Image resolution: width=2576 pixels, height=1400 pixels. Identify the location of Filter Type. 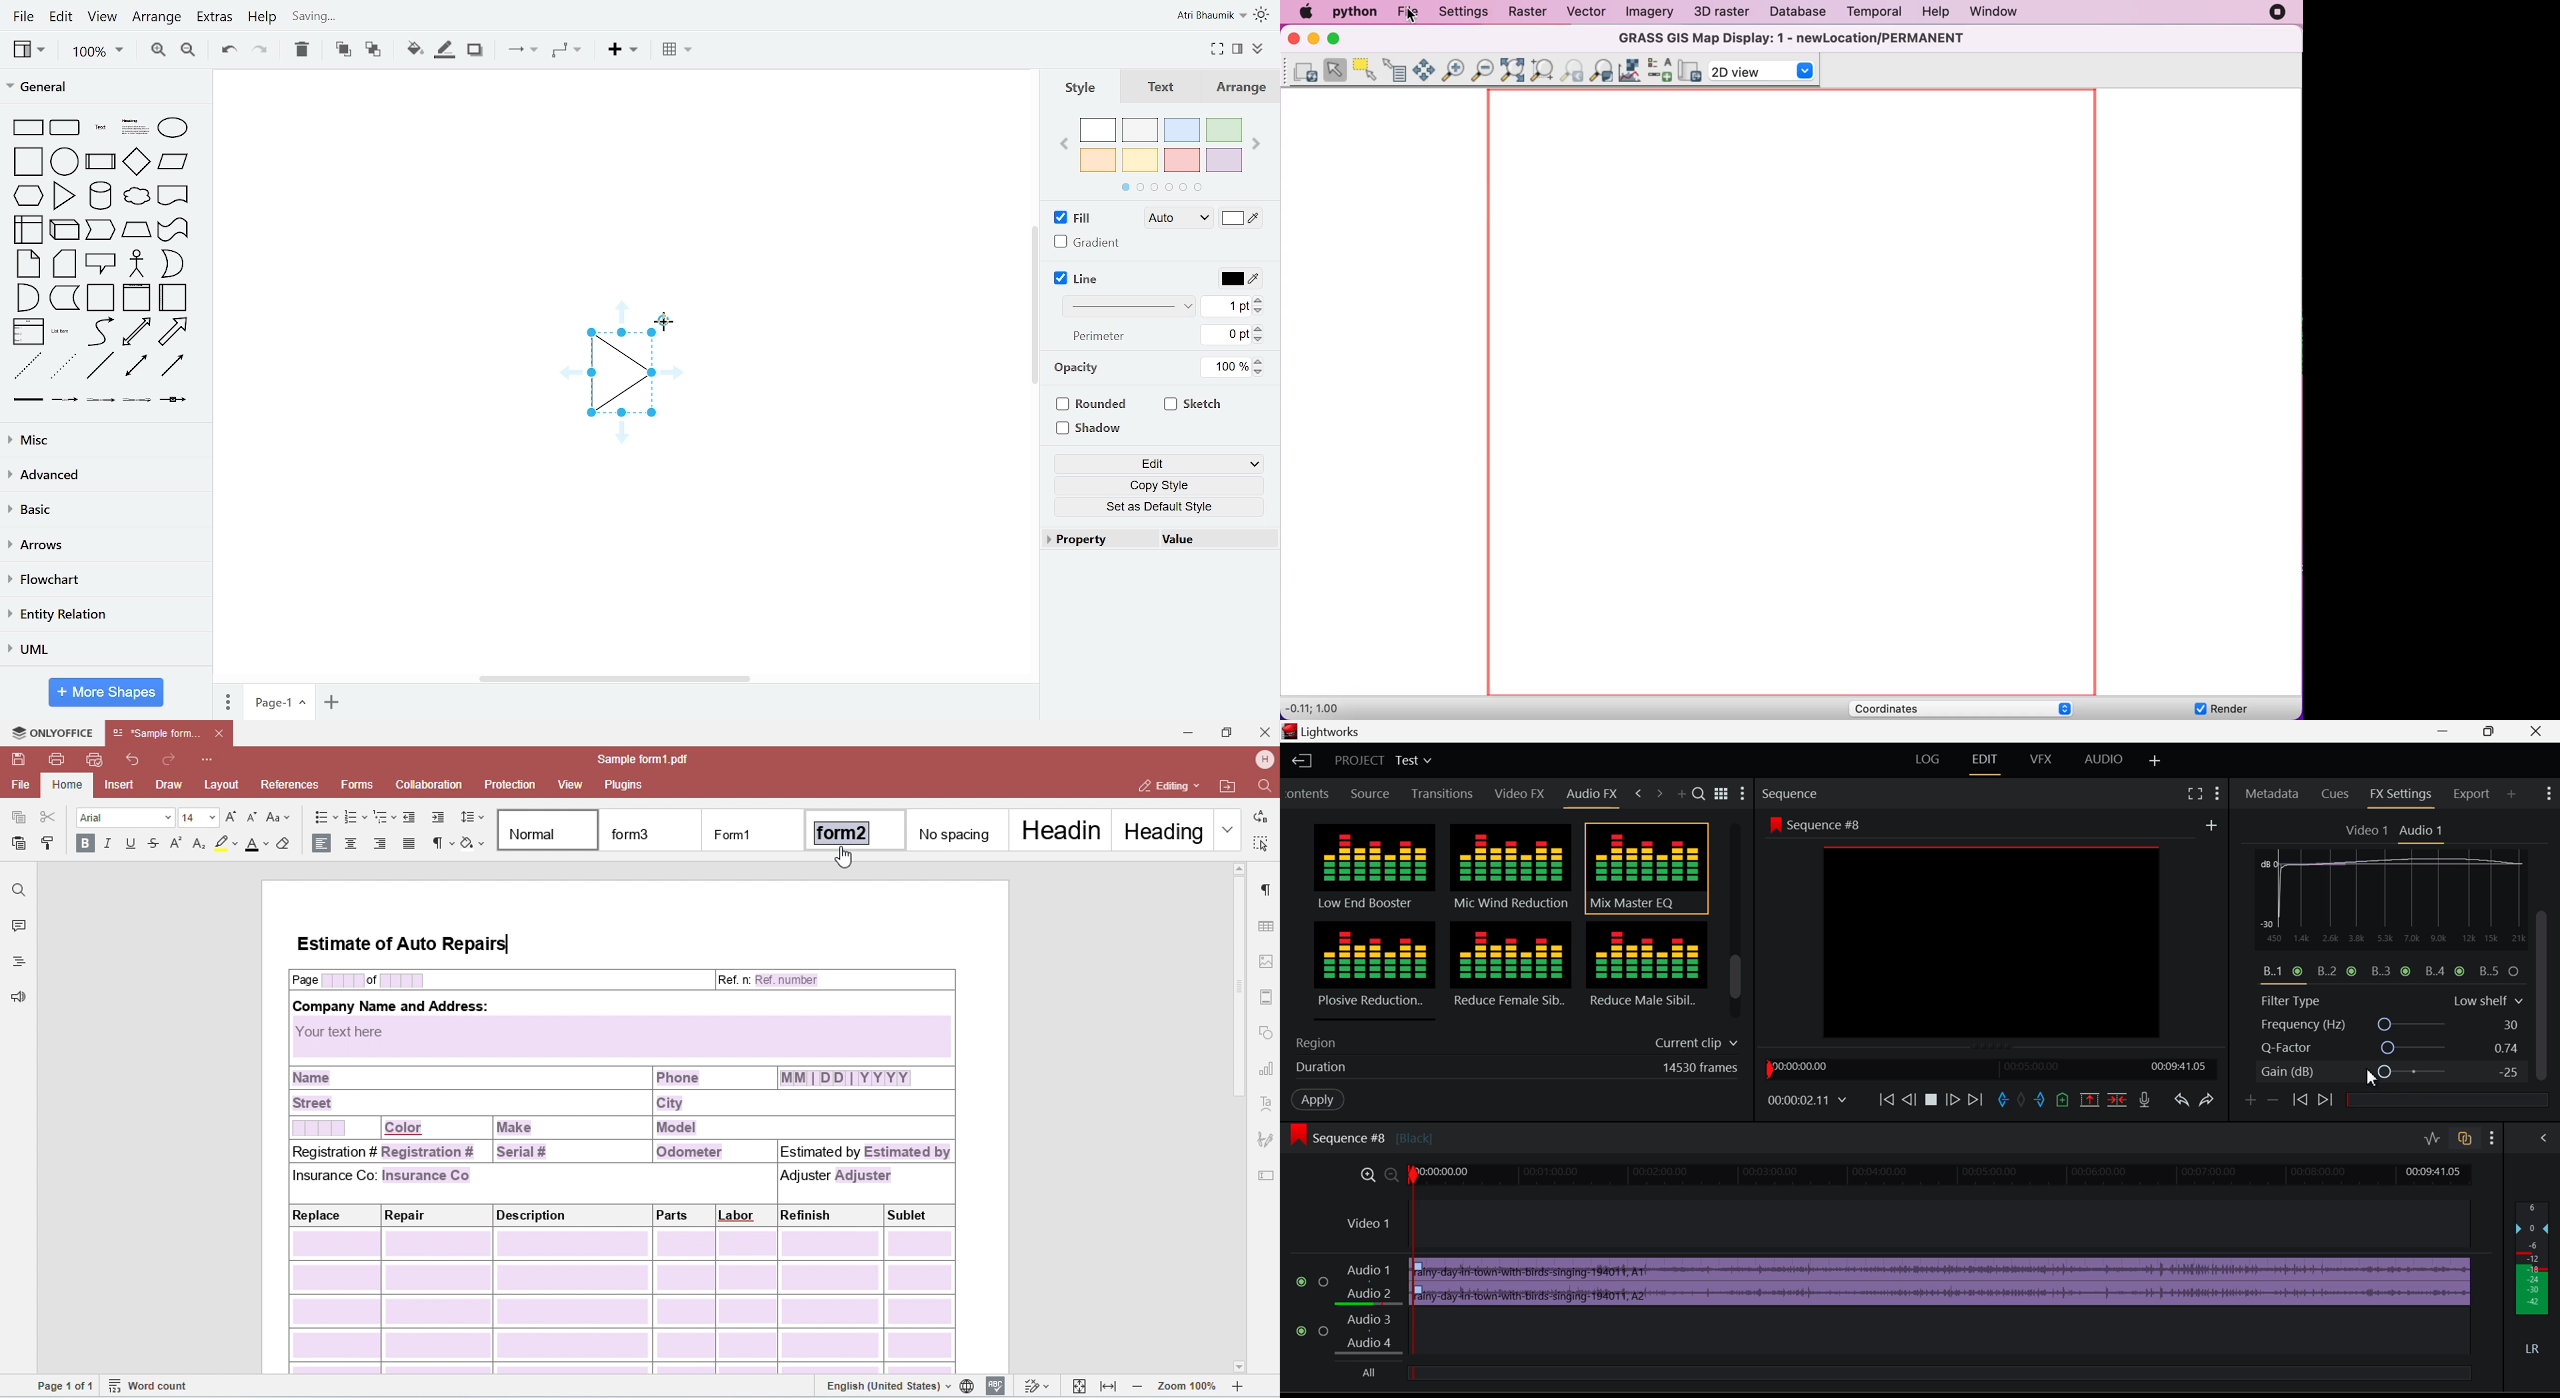
(2391, 999).